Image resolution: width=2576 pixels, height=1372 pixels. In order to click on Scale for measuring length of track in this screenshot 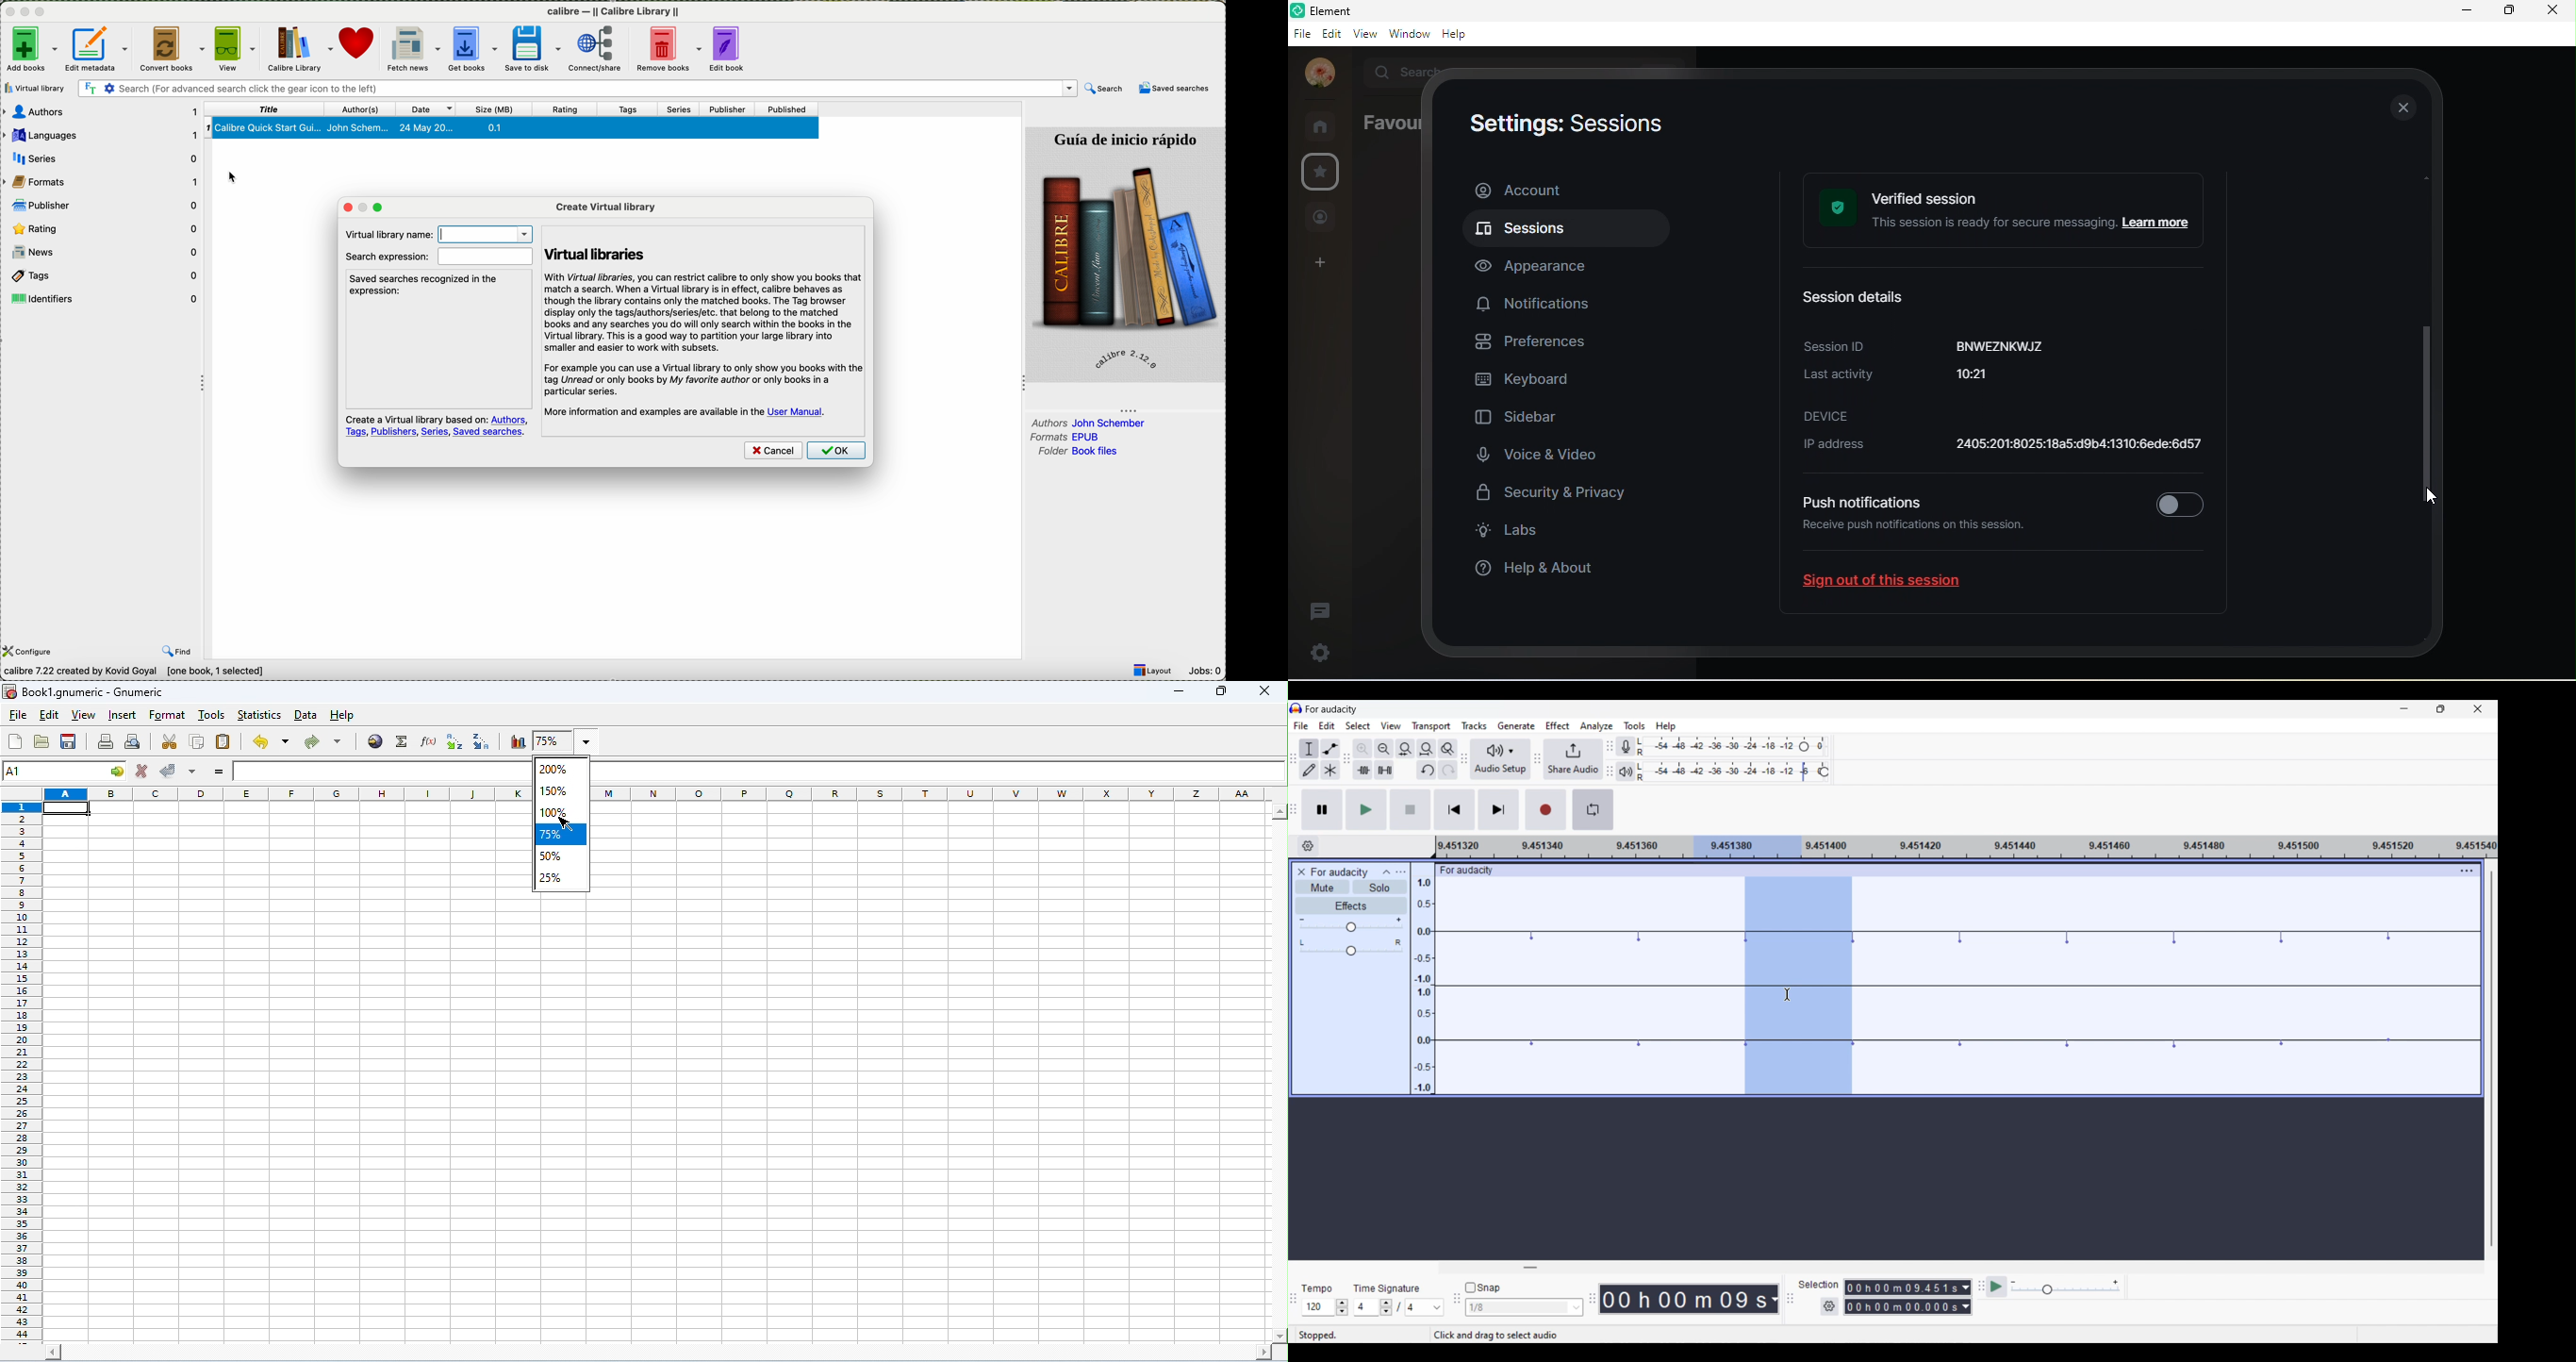, I will do `click(1967, 847)`.